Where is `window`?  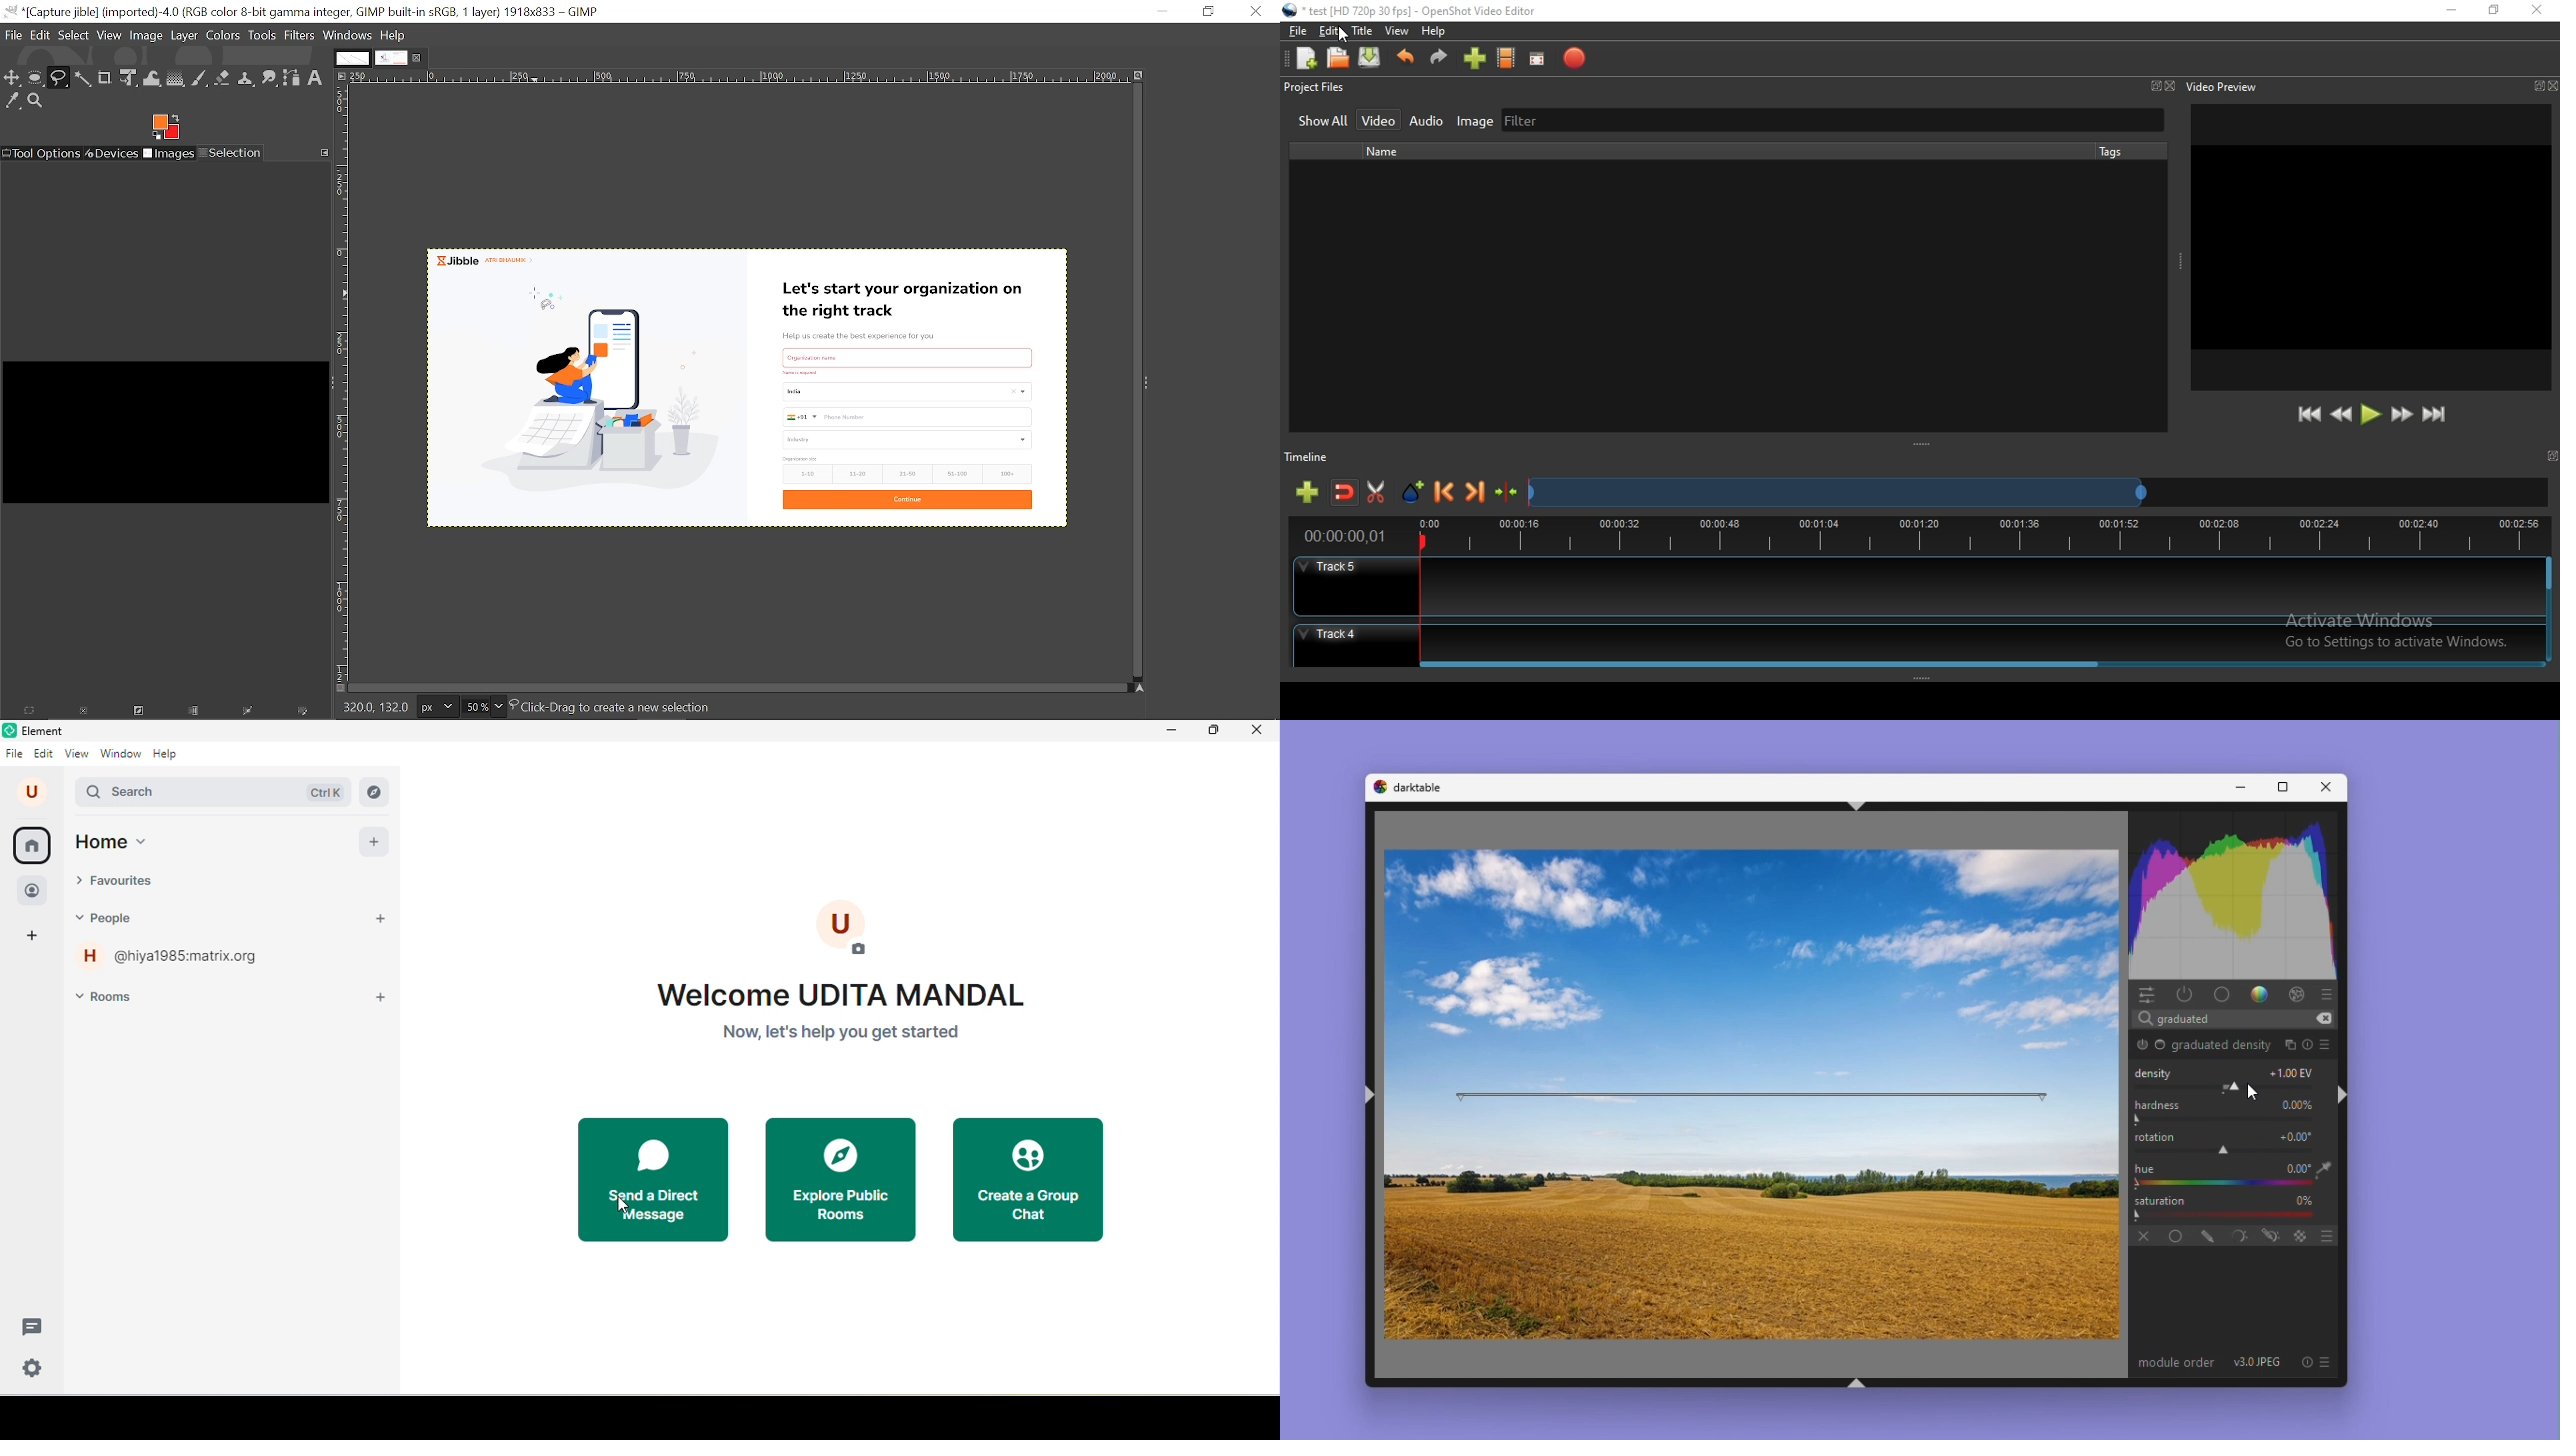 window is located at coordinates (2554, 455).